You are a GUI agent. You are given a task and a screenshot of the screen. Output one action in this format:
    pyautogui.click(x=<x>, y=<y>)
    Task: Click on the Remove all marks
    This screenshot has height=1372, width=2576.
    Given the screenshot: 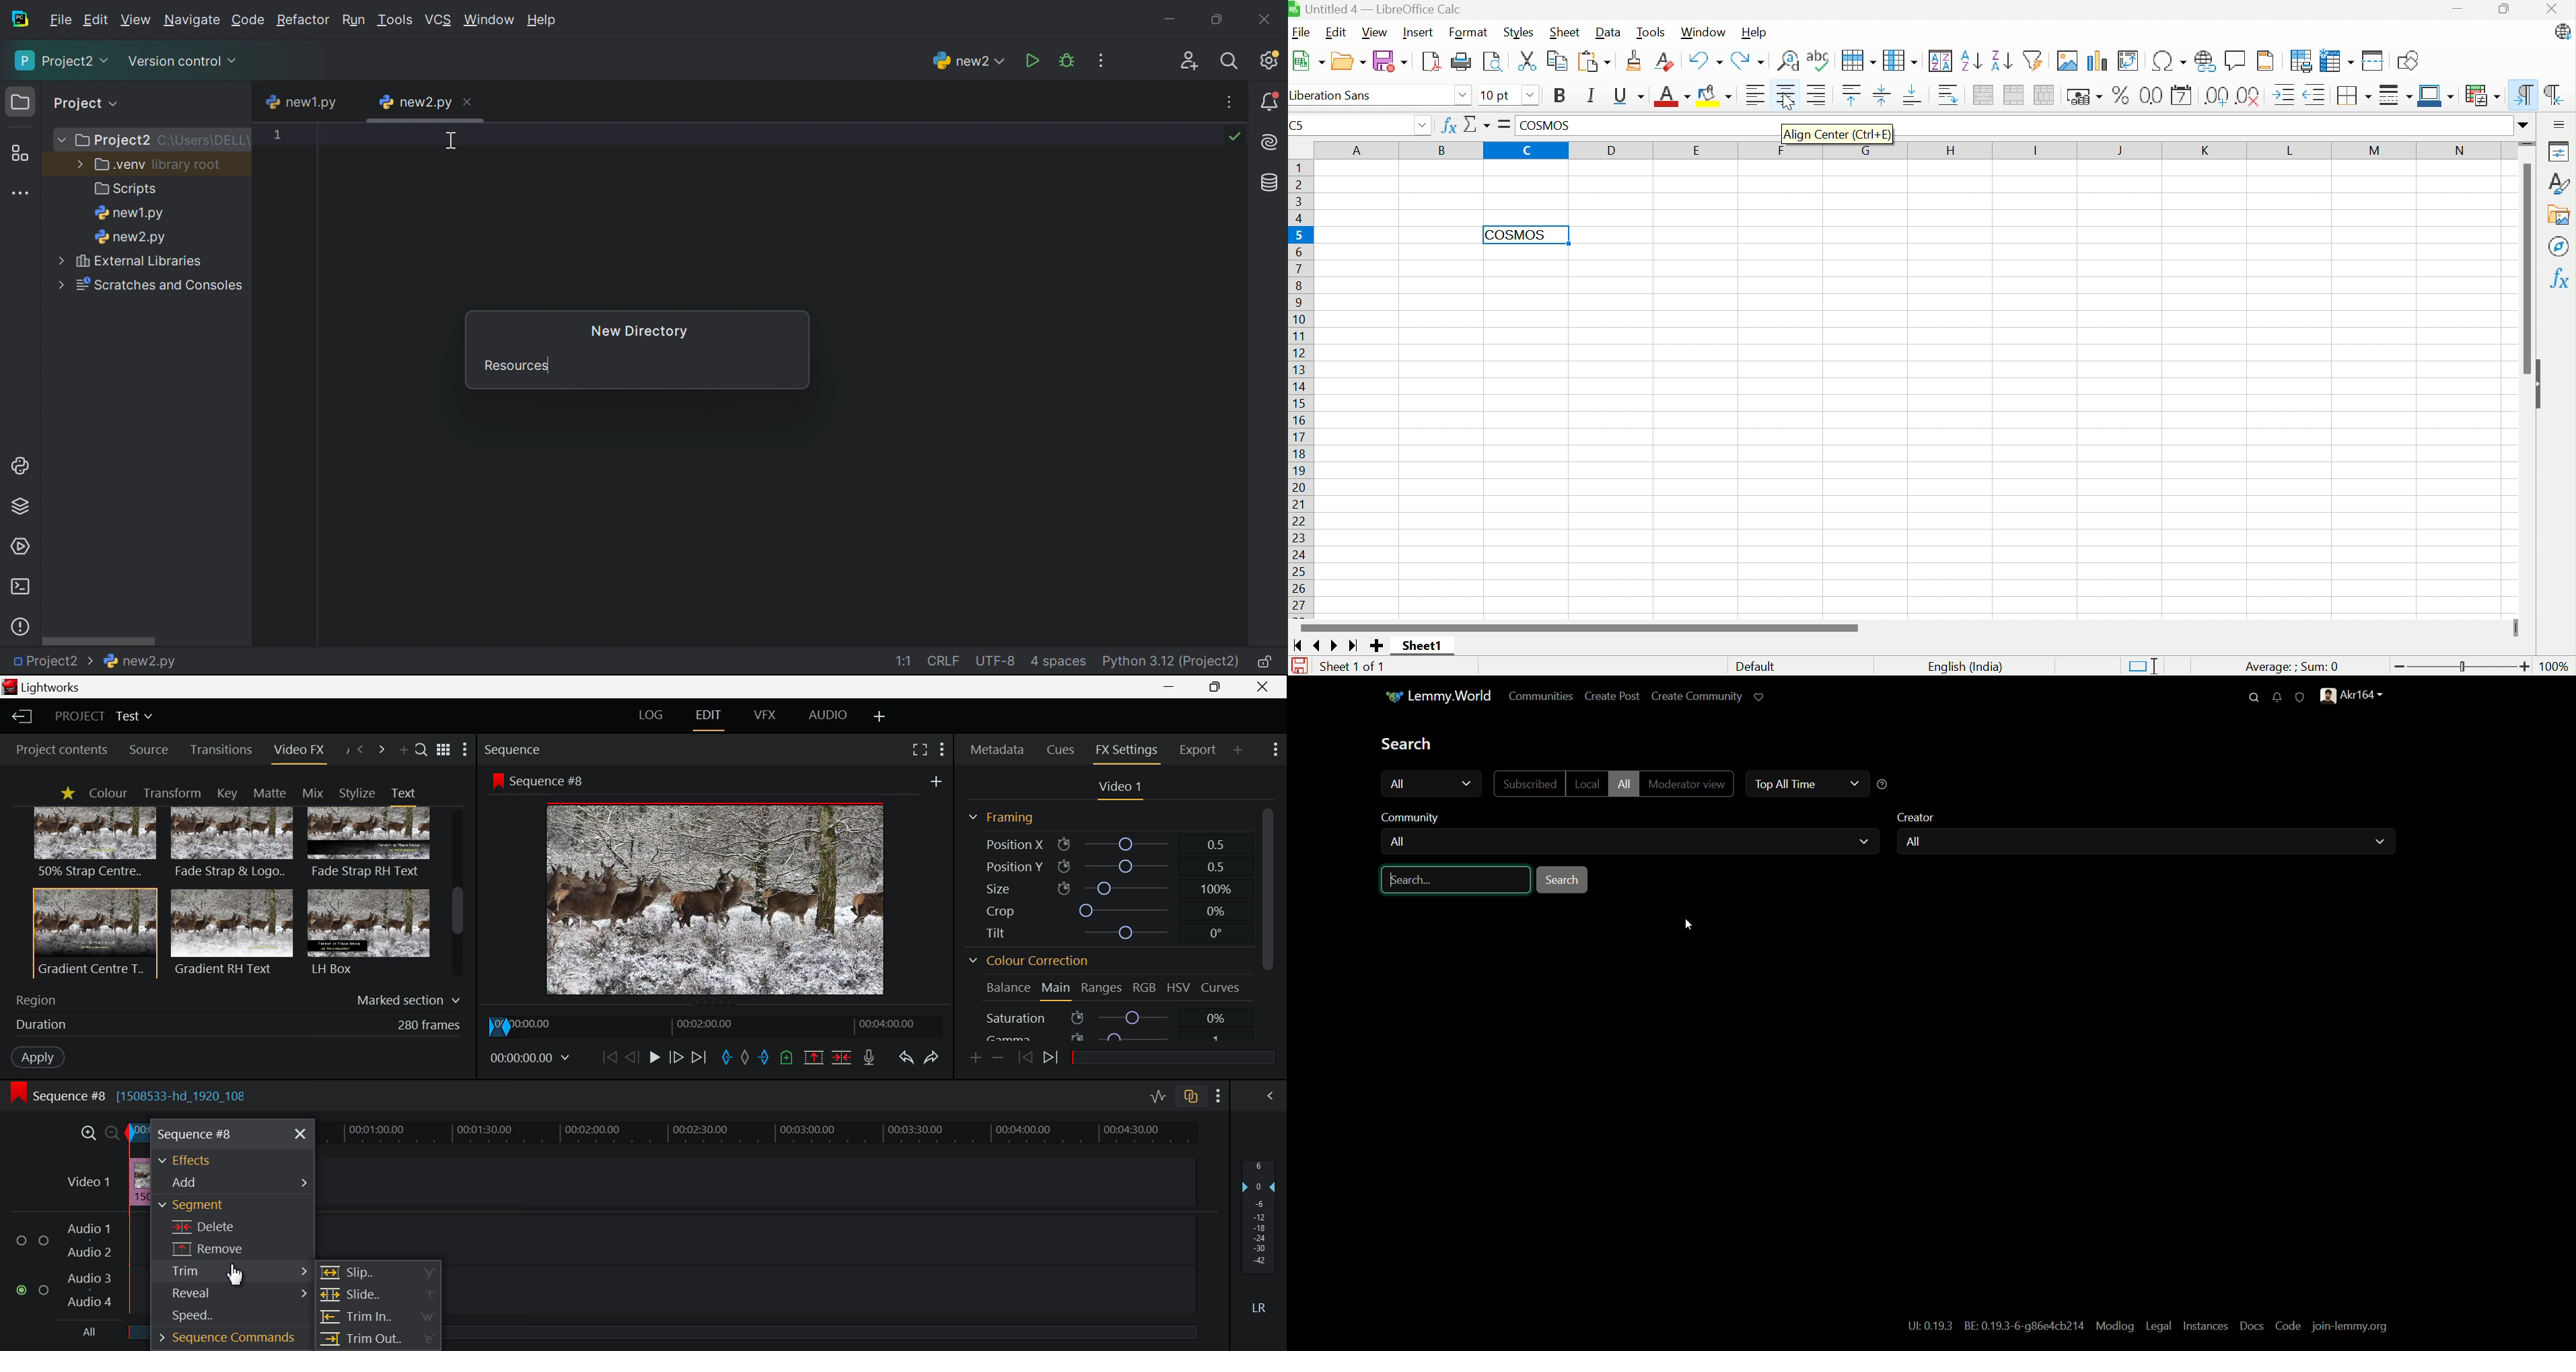 What is the action you would take?
    pyautogui.click(x=744, y=1058)
    